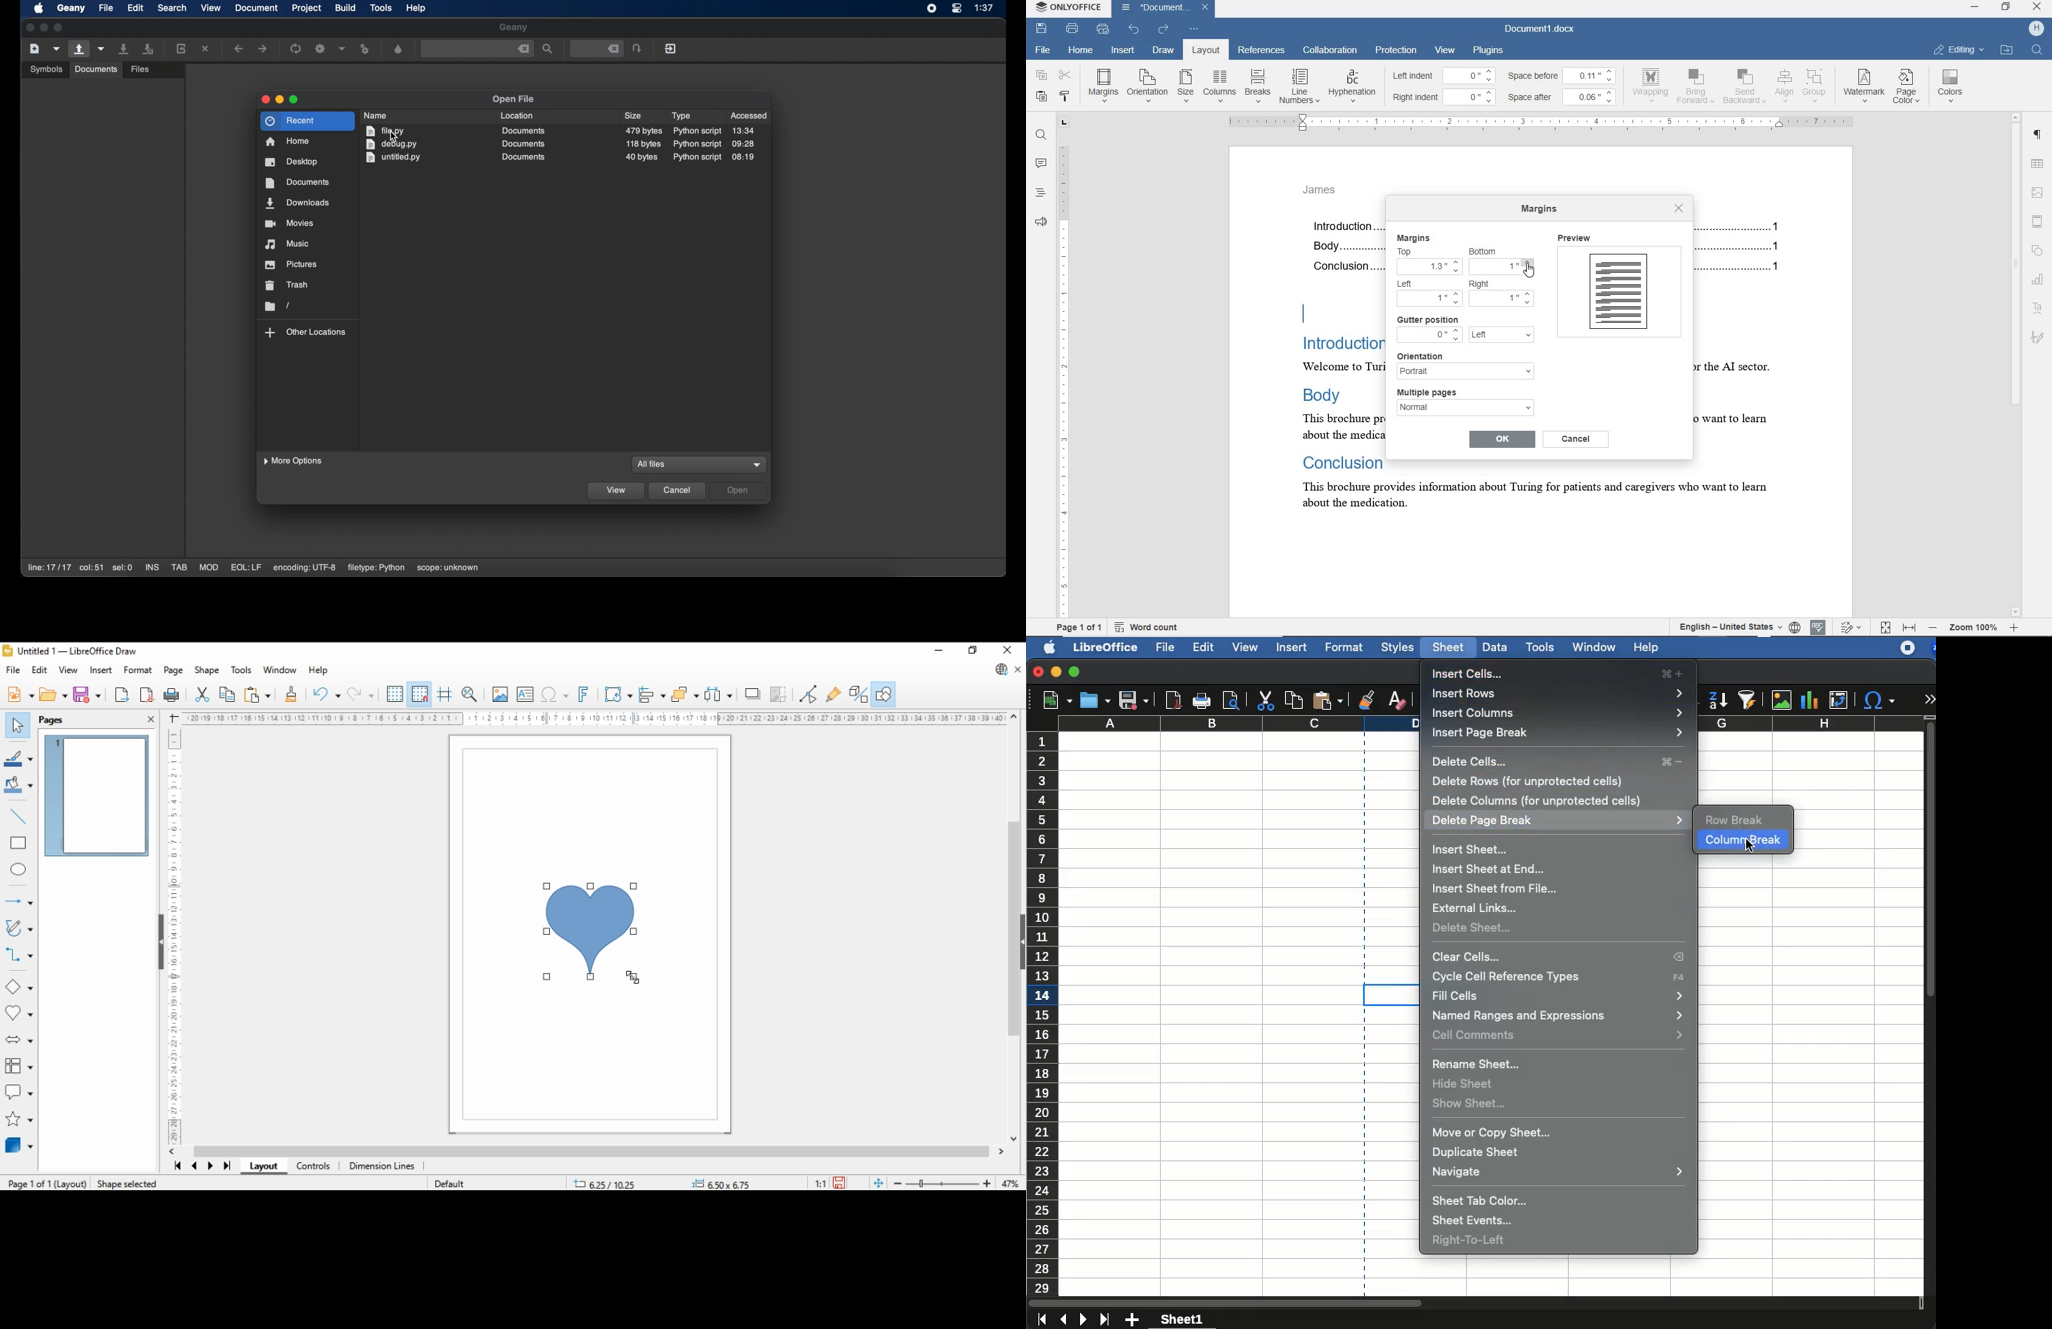 The width and height of the screenshot is (2072, 1344). I want to click on stars and banners, so click(18, 1120).